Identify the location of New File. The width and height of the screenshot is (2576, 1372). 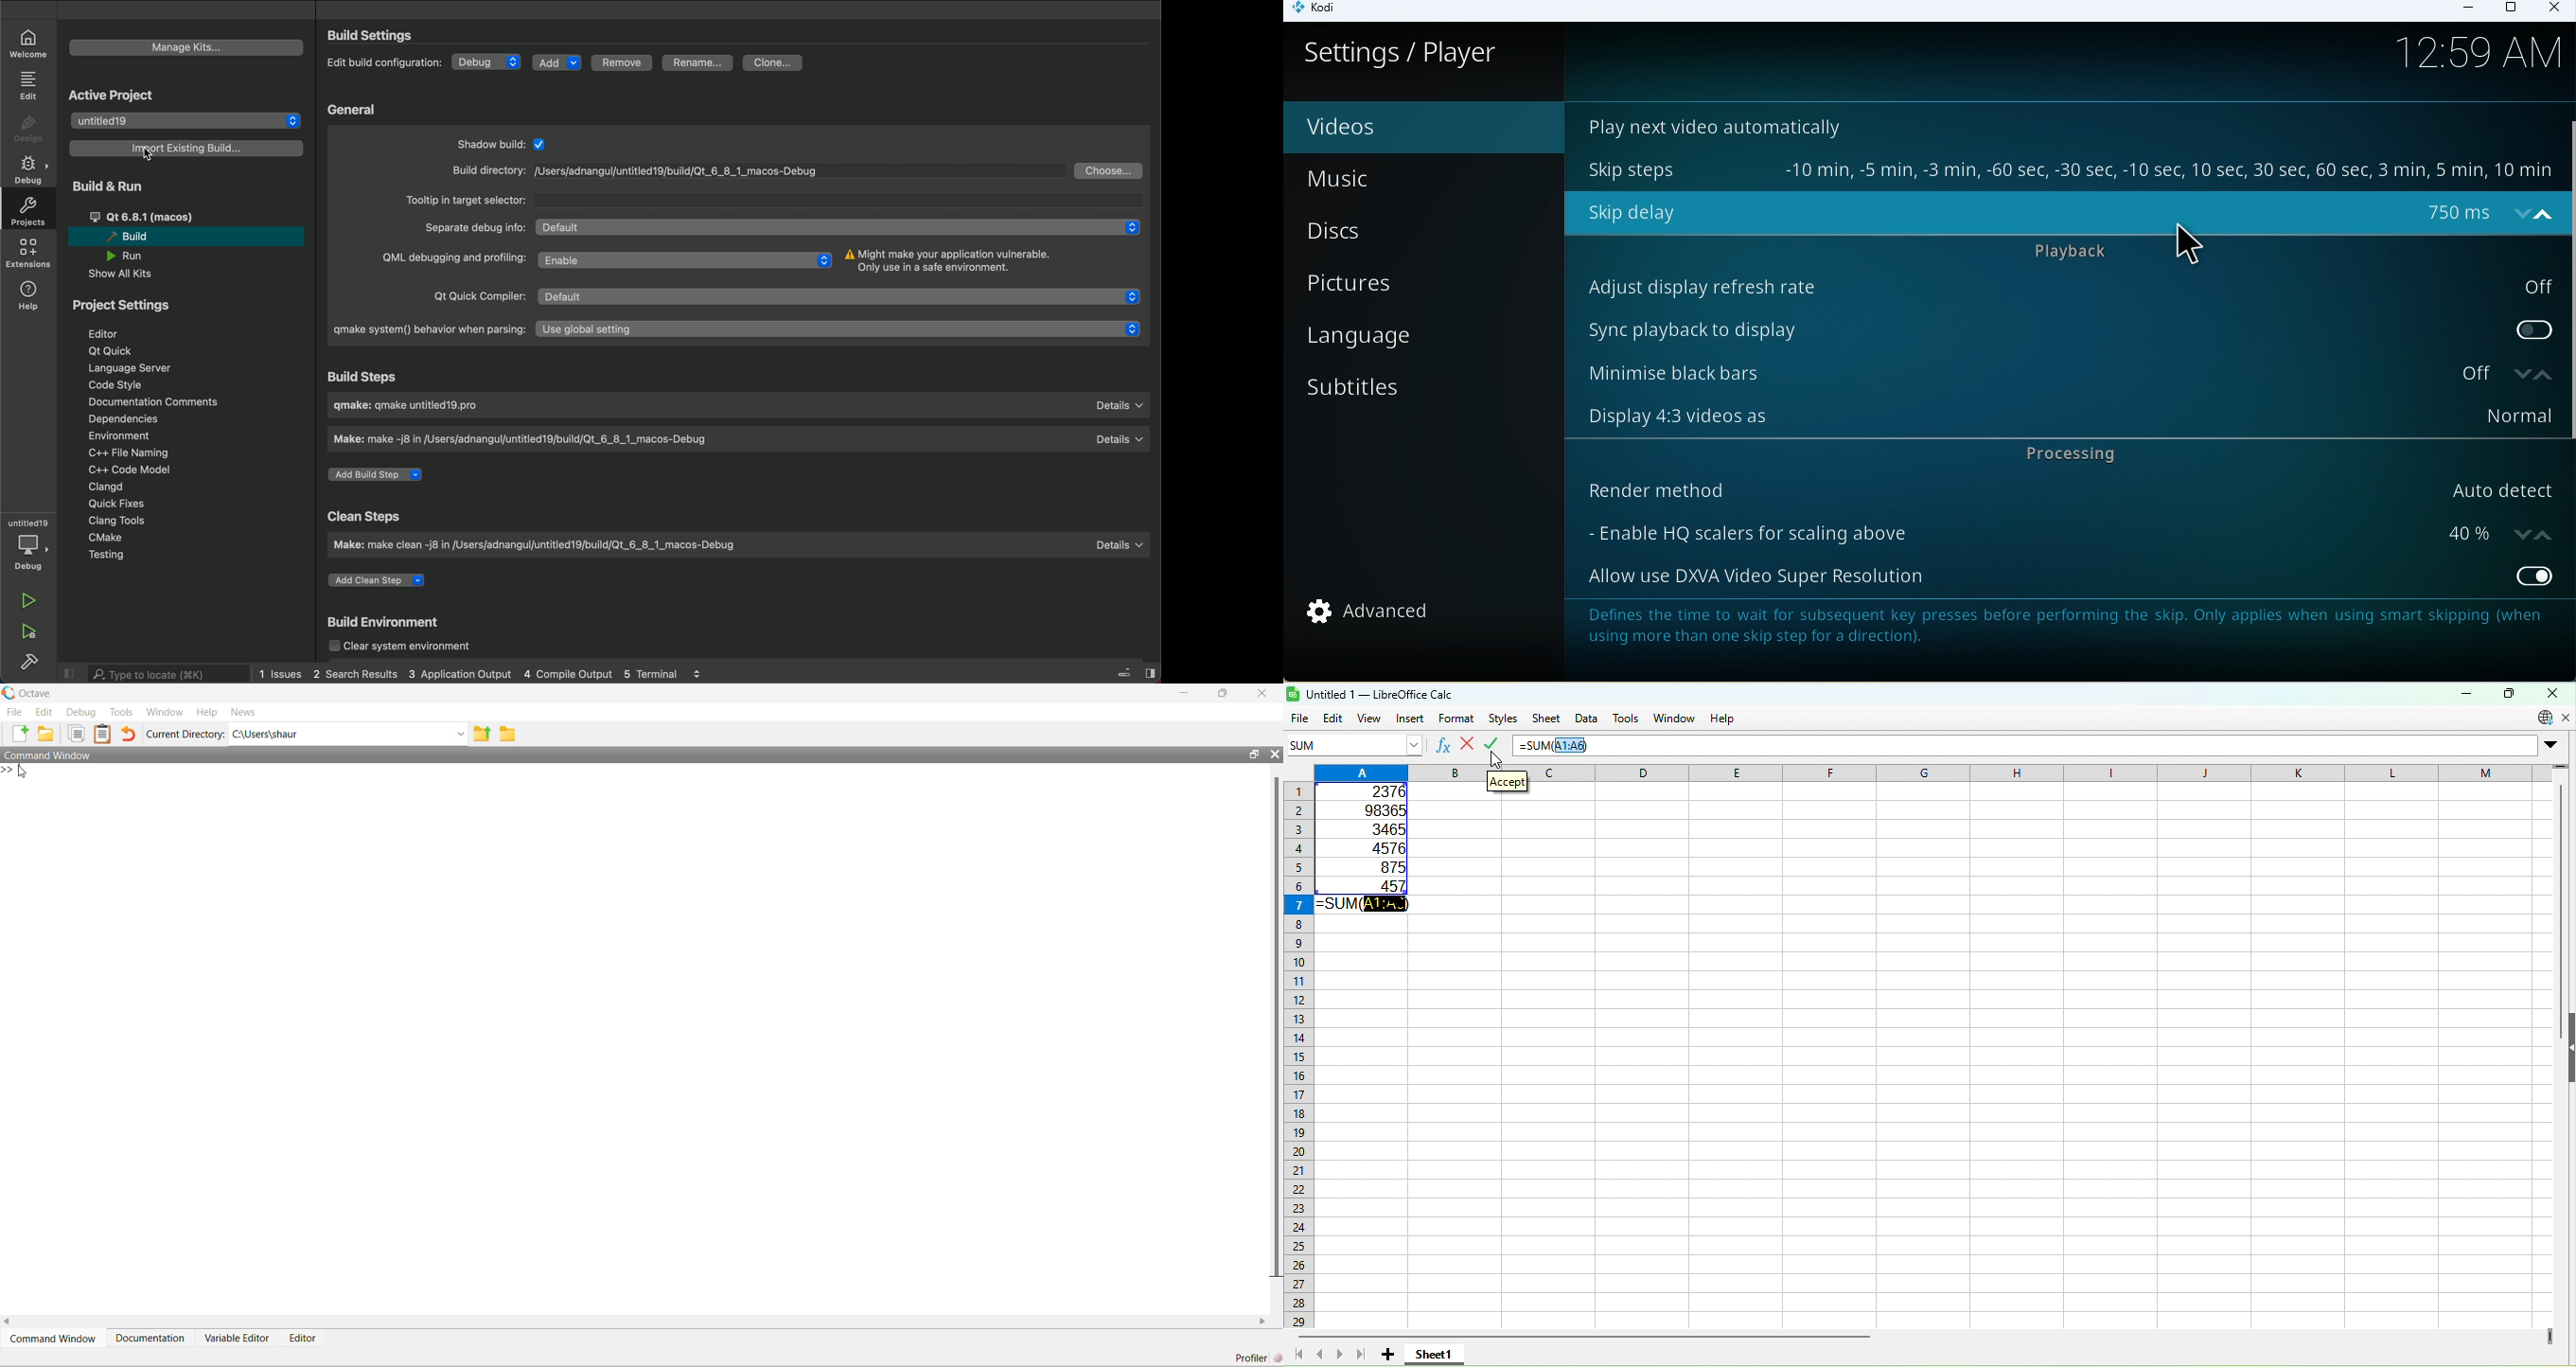
(19, 734).